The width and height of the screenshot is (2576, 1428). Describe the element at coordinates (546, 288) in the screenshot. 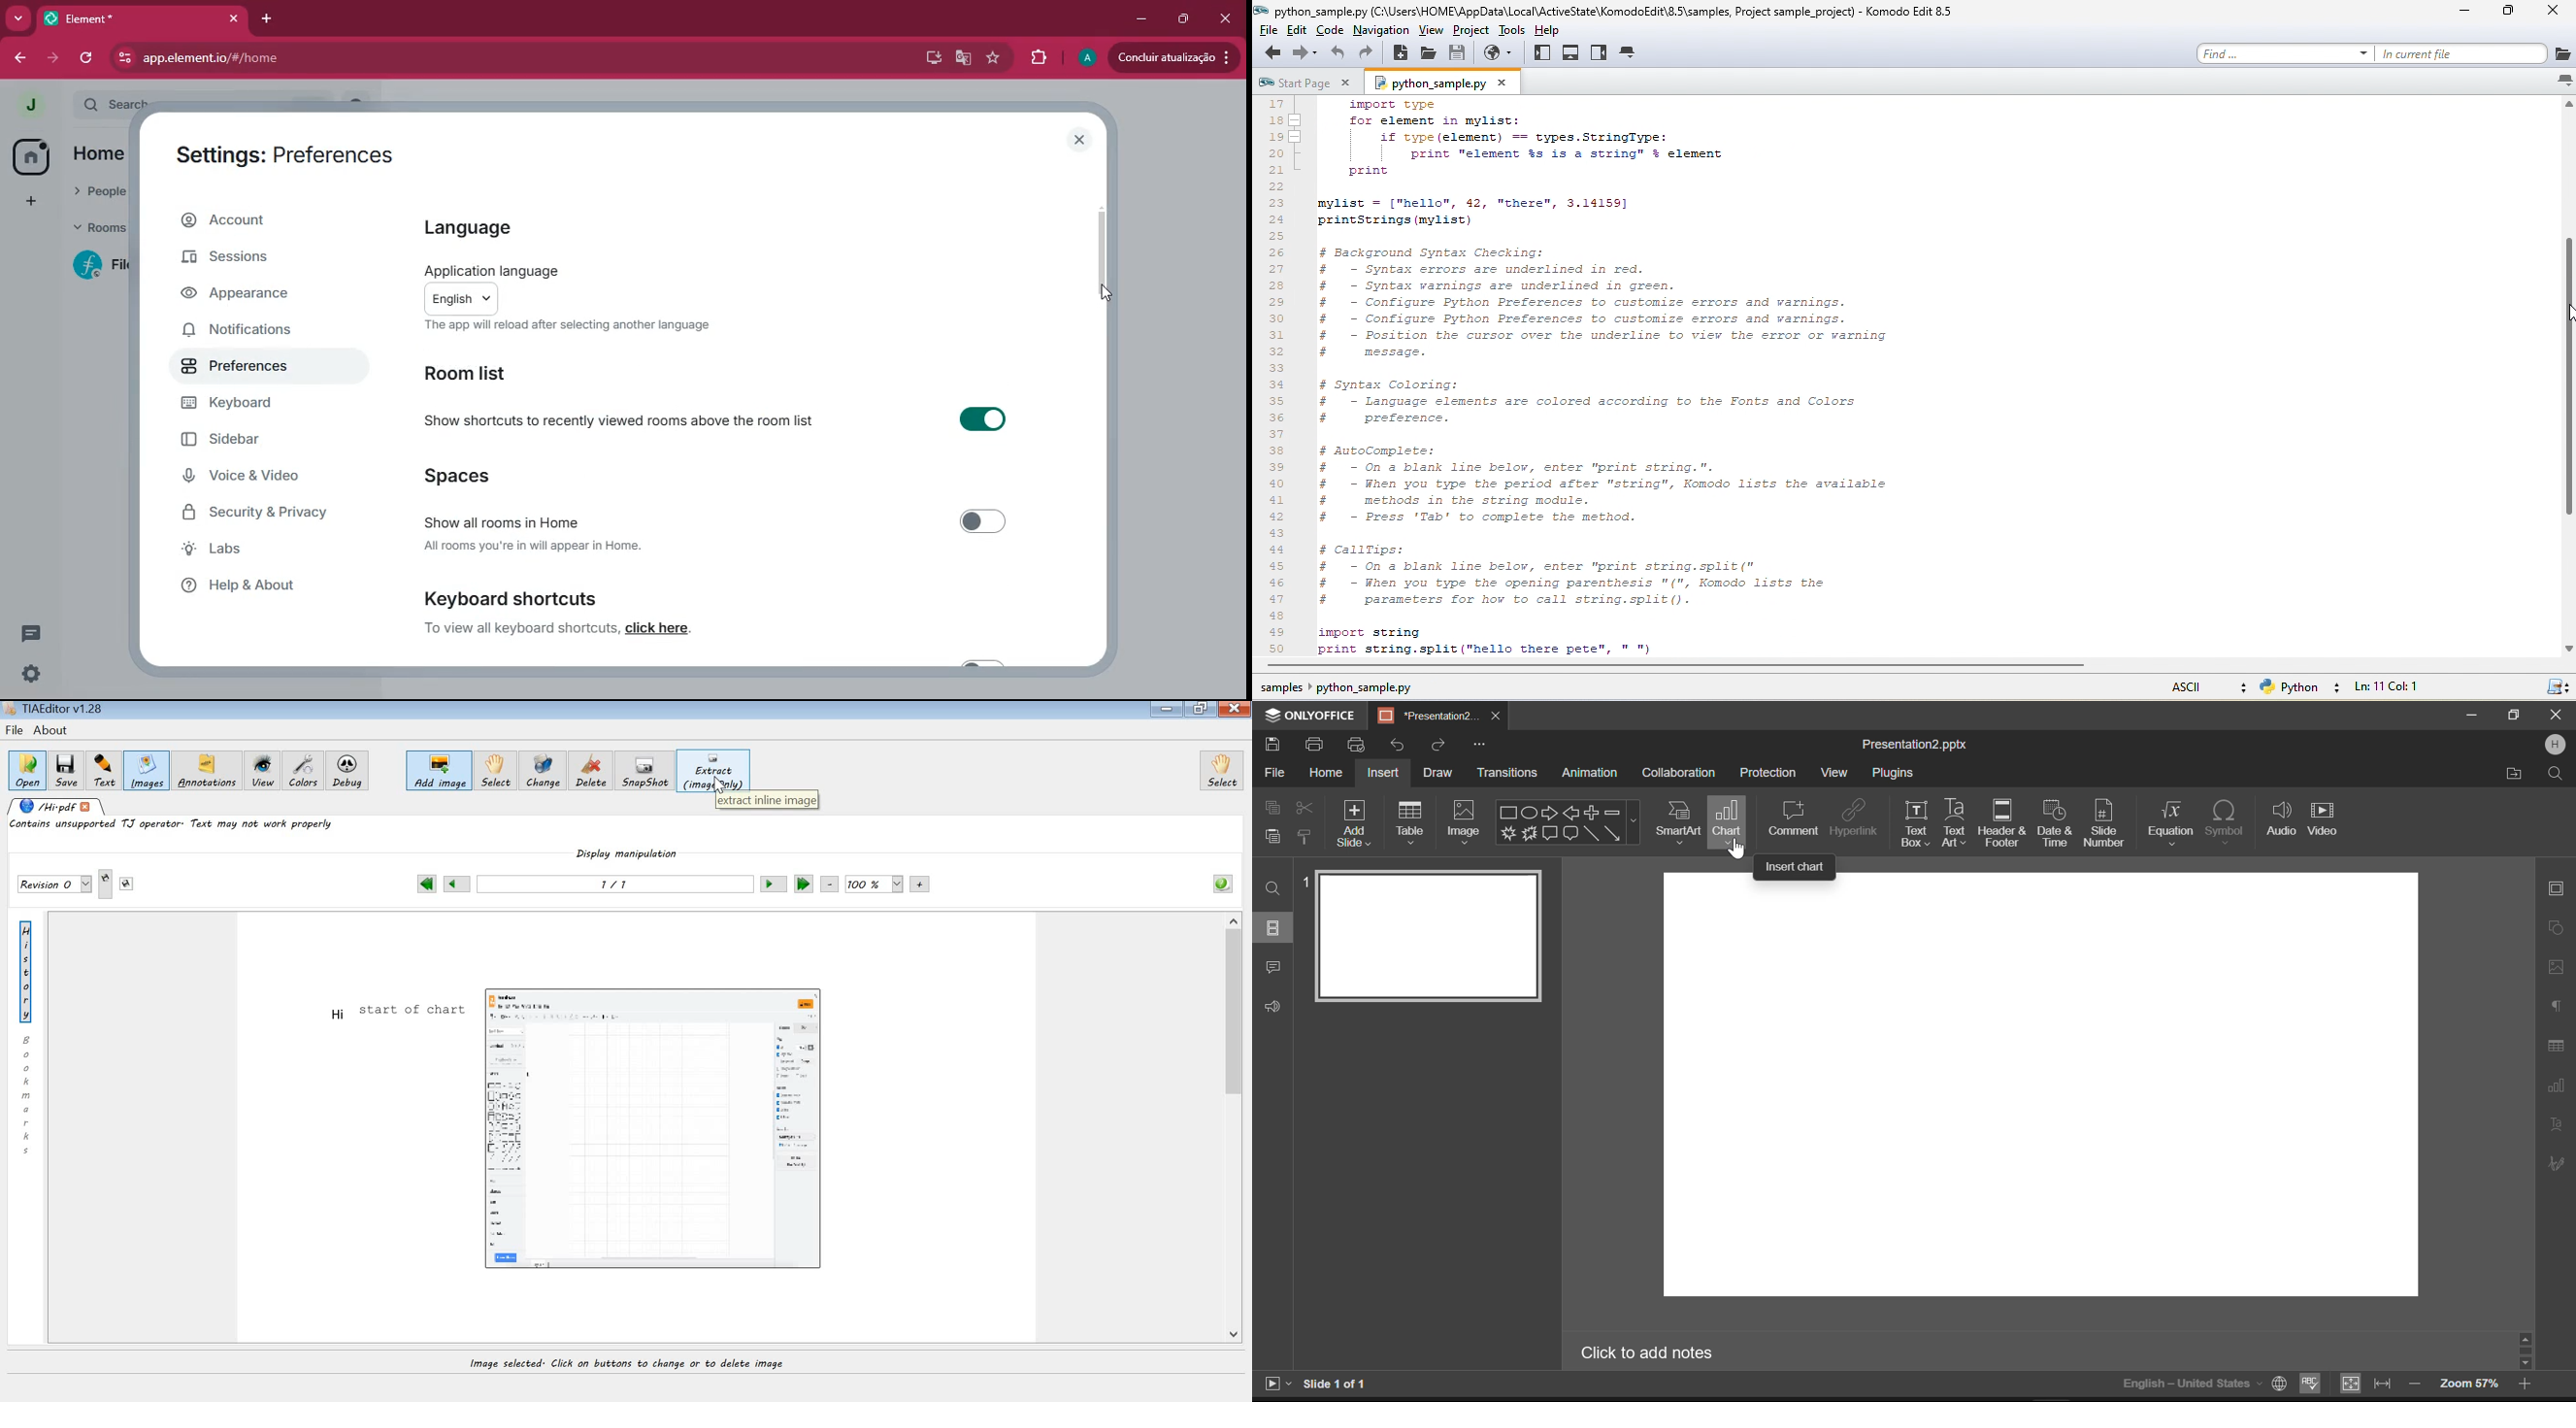

I see `application language` at that location.